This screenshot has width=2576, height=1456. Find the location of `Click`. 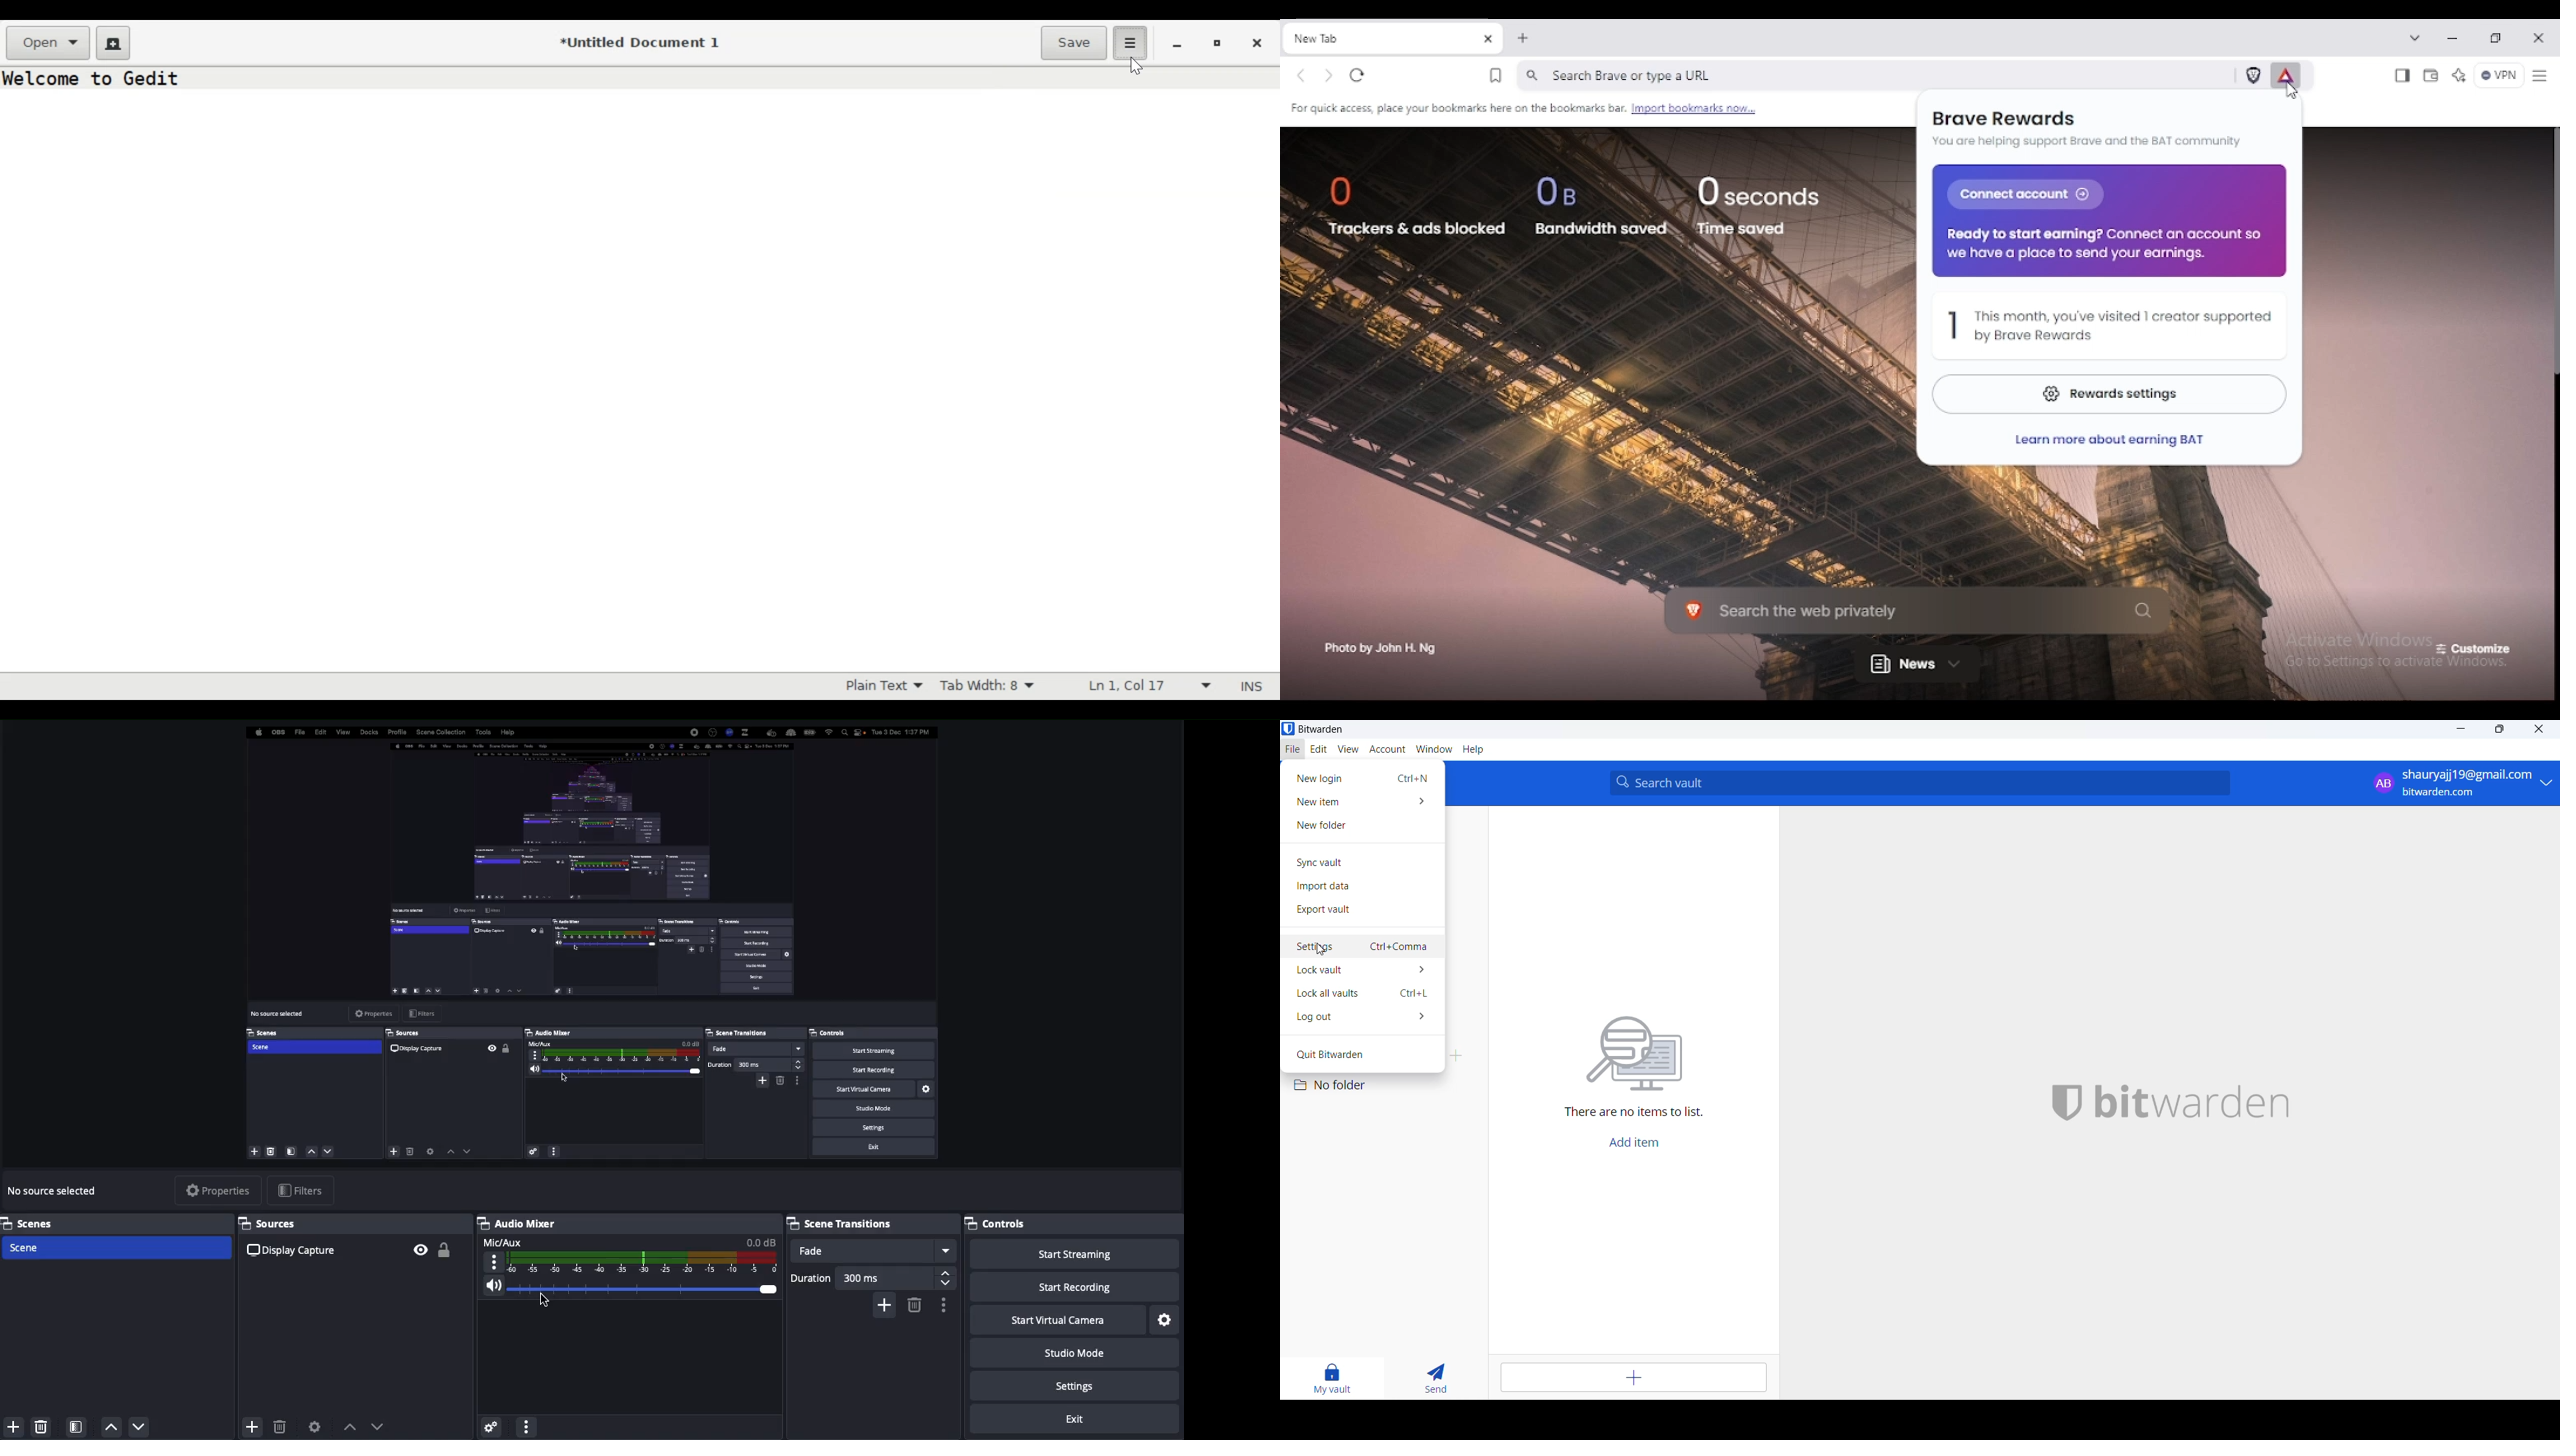

Click is located at coordinates (543, 1302).